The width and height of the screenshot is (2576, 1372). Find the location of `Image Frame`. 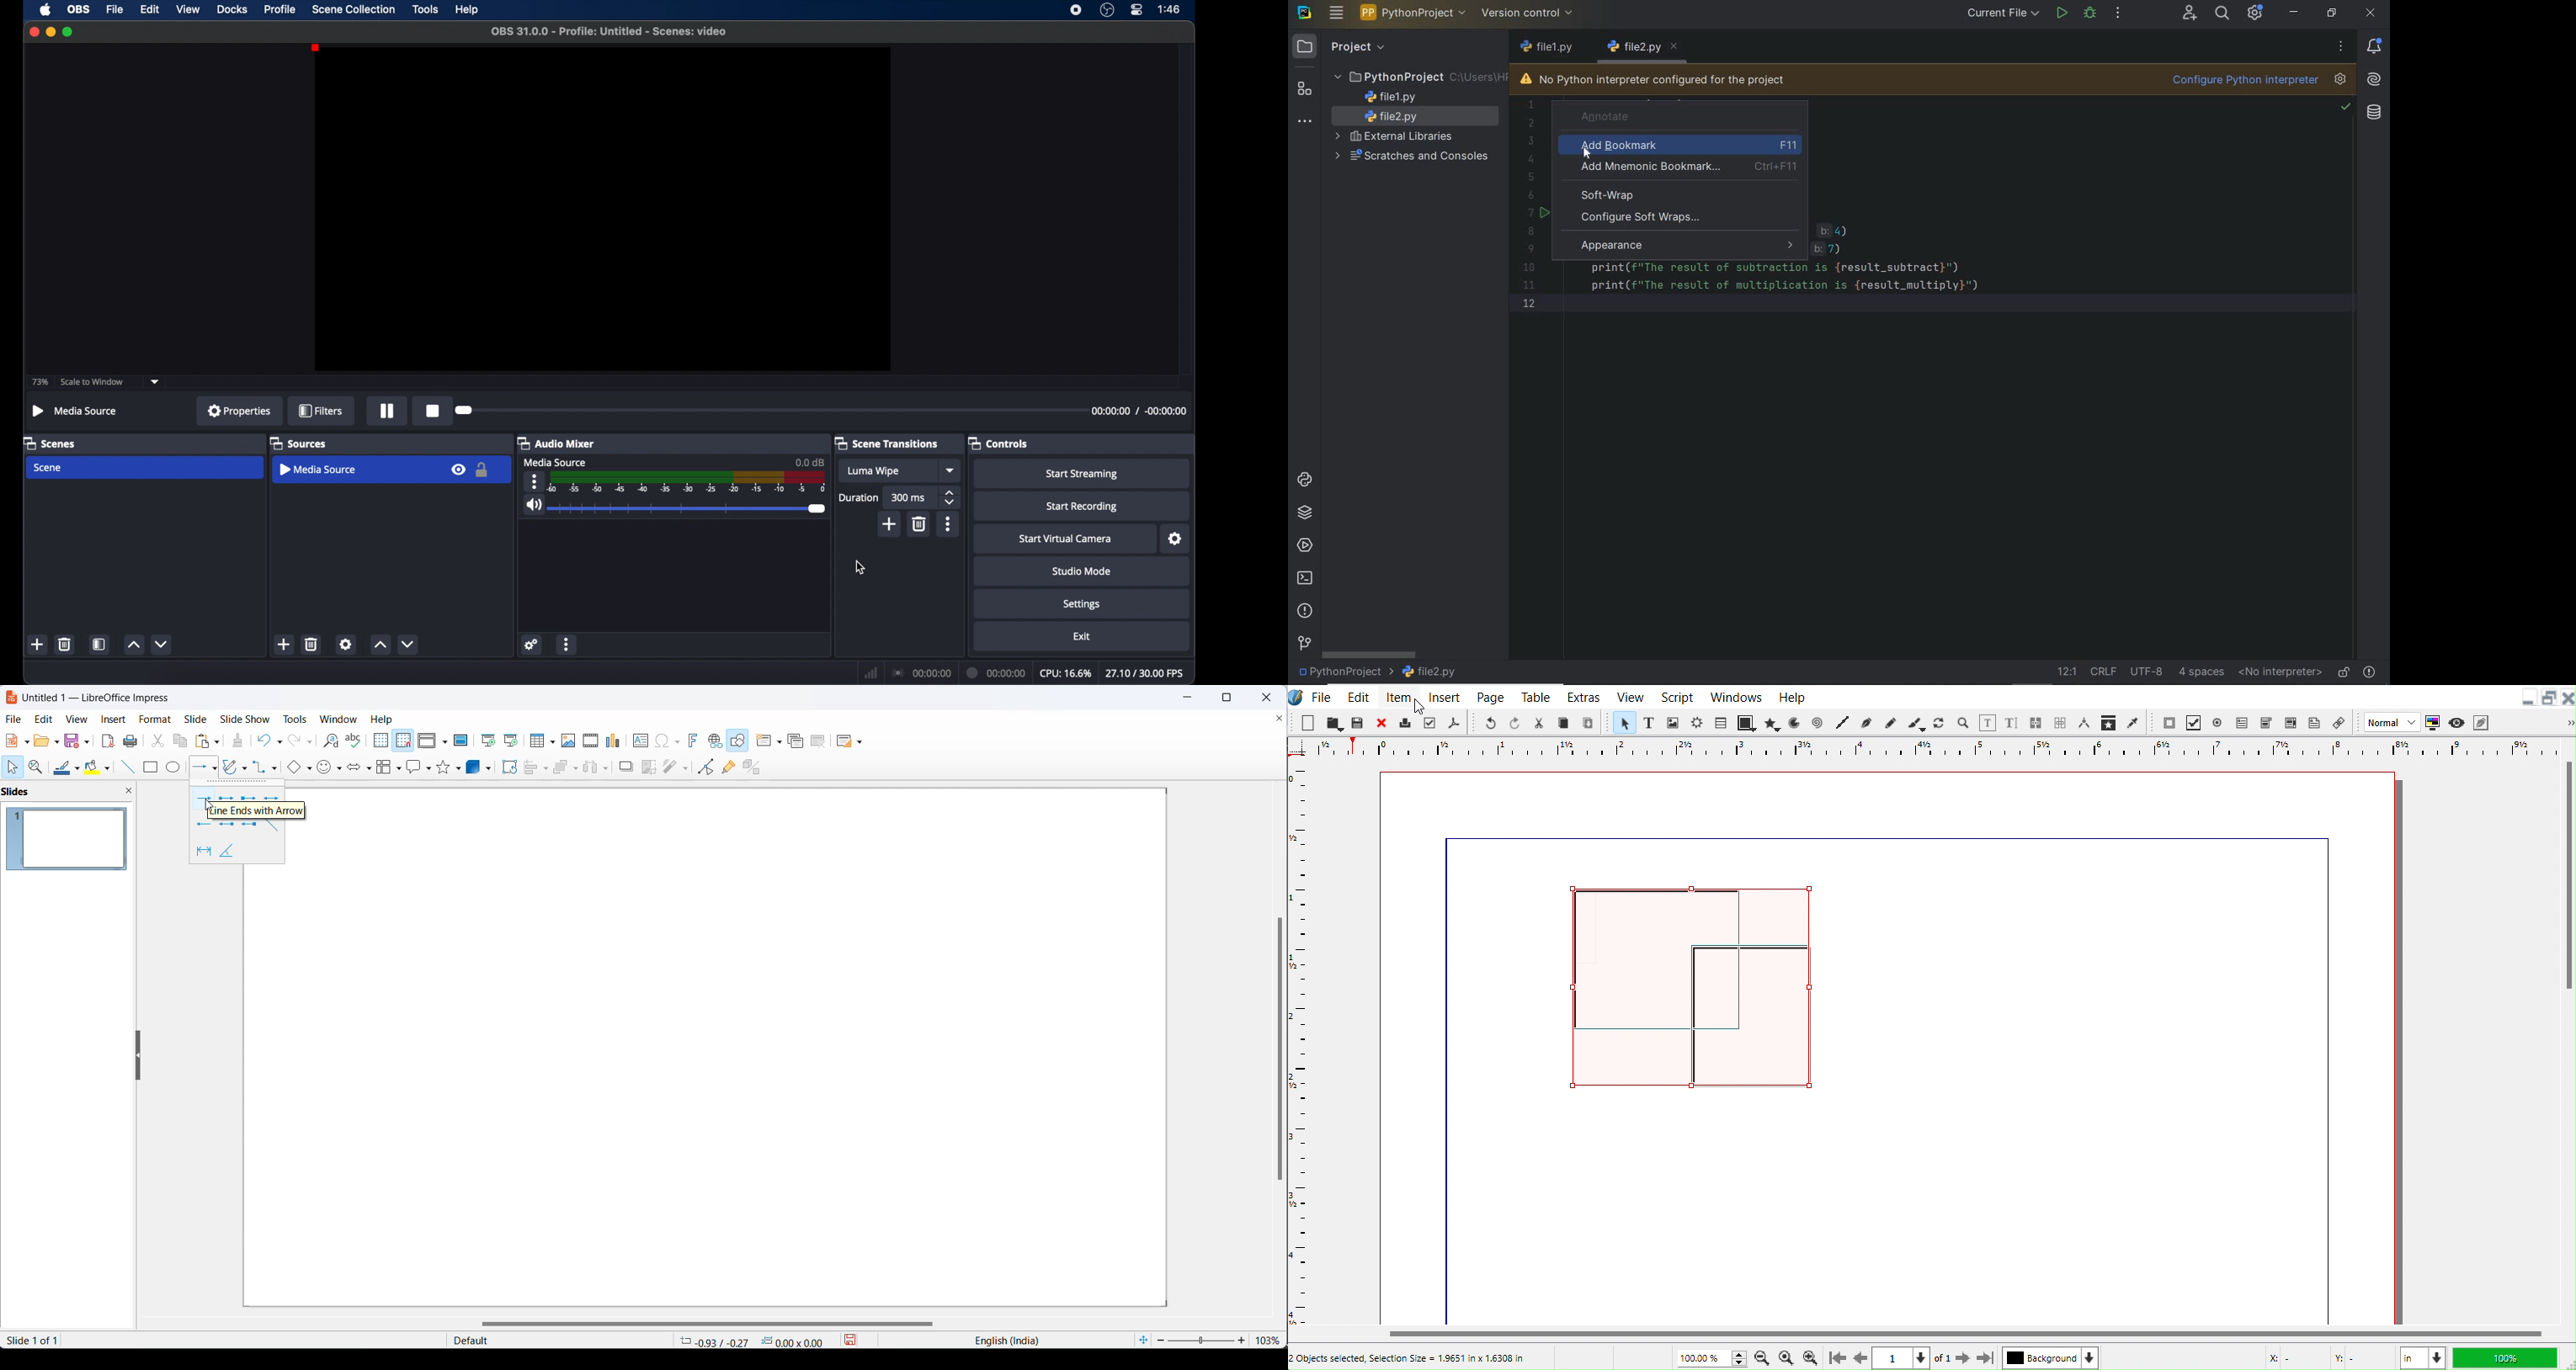

Image Frame is located at coordinates (1674, 722).